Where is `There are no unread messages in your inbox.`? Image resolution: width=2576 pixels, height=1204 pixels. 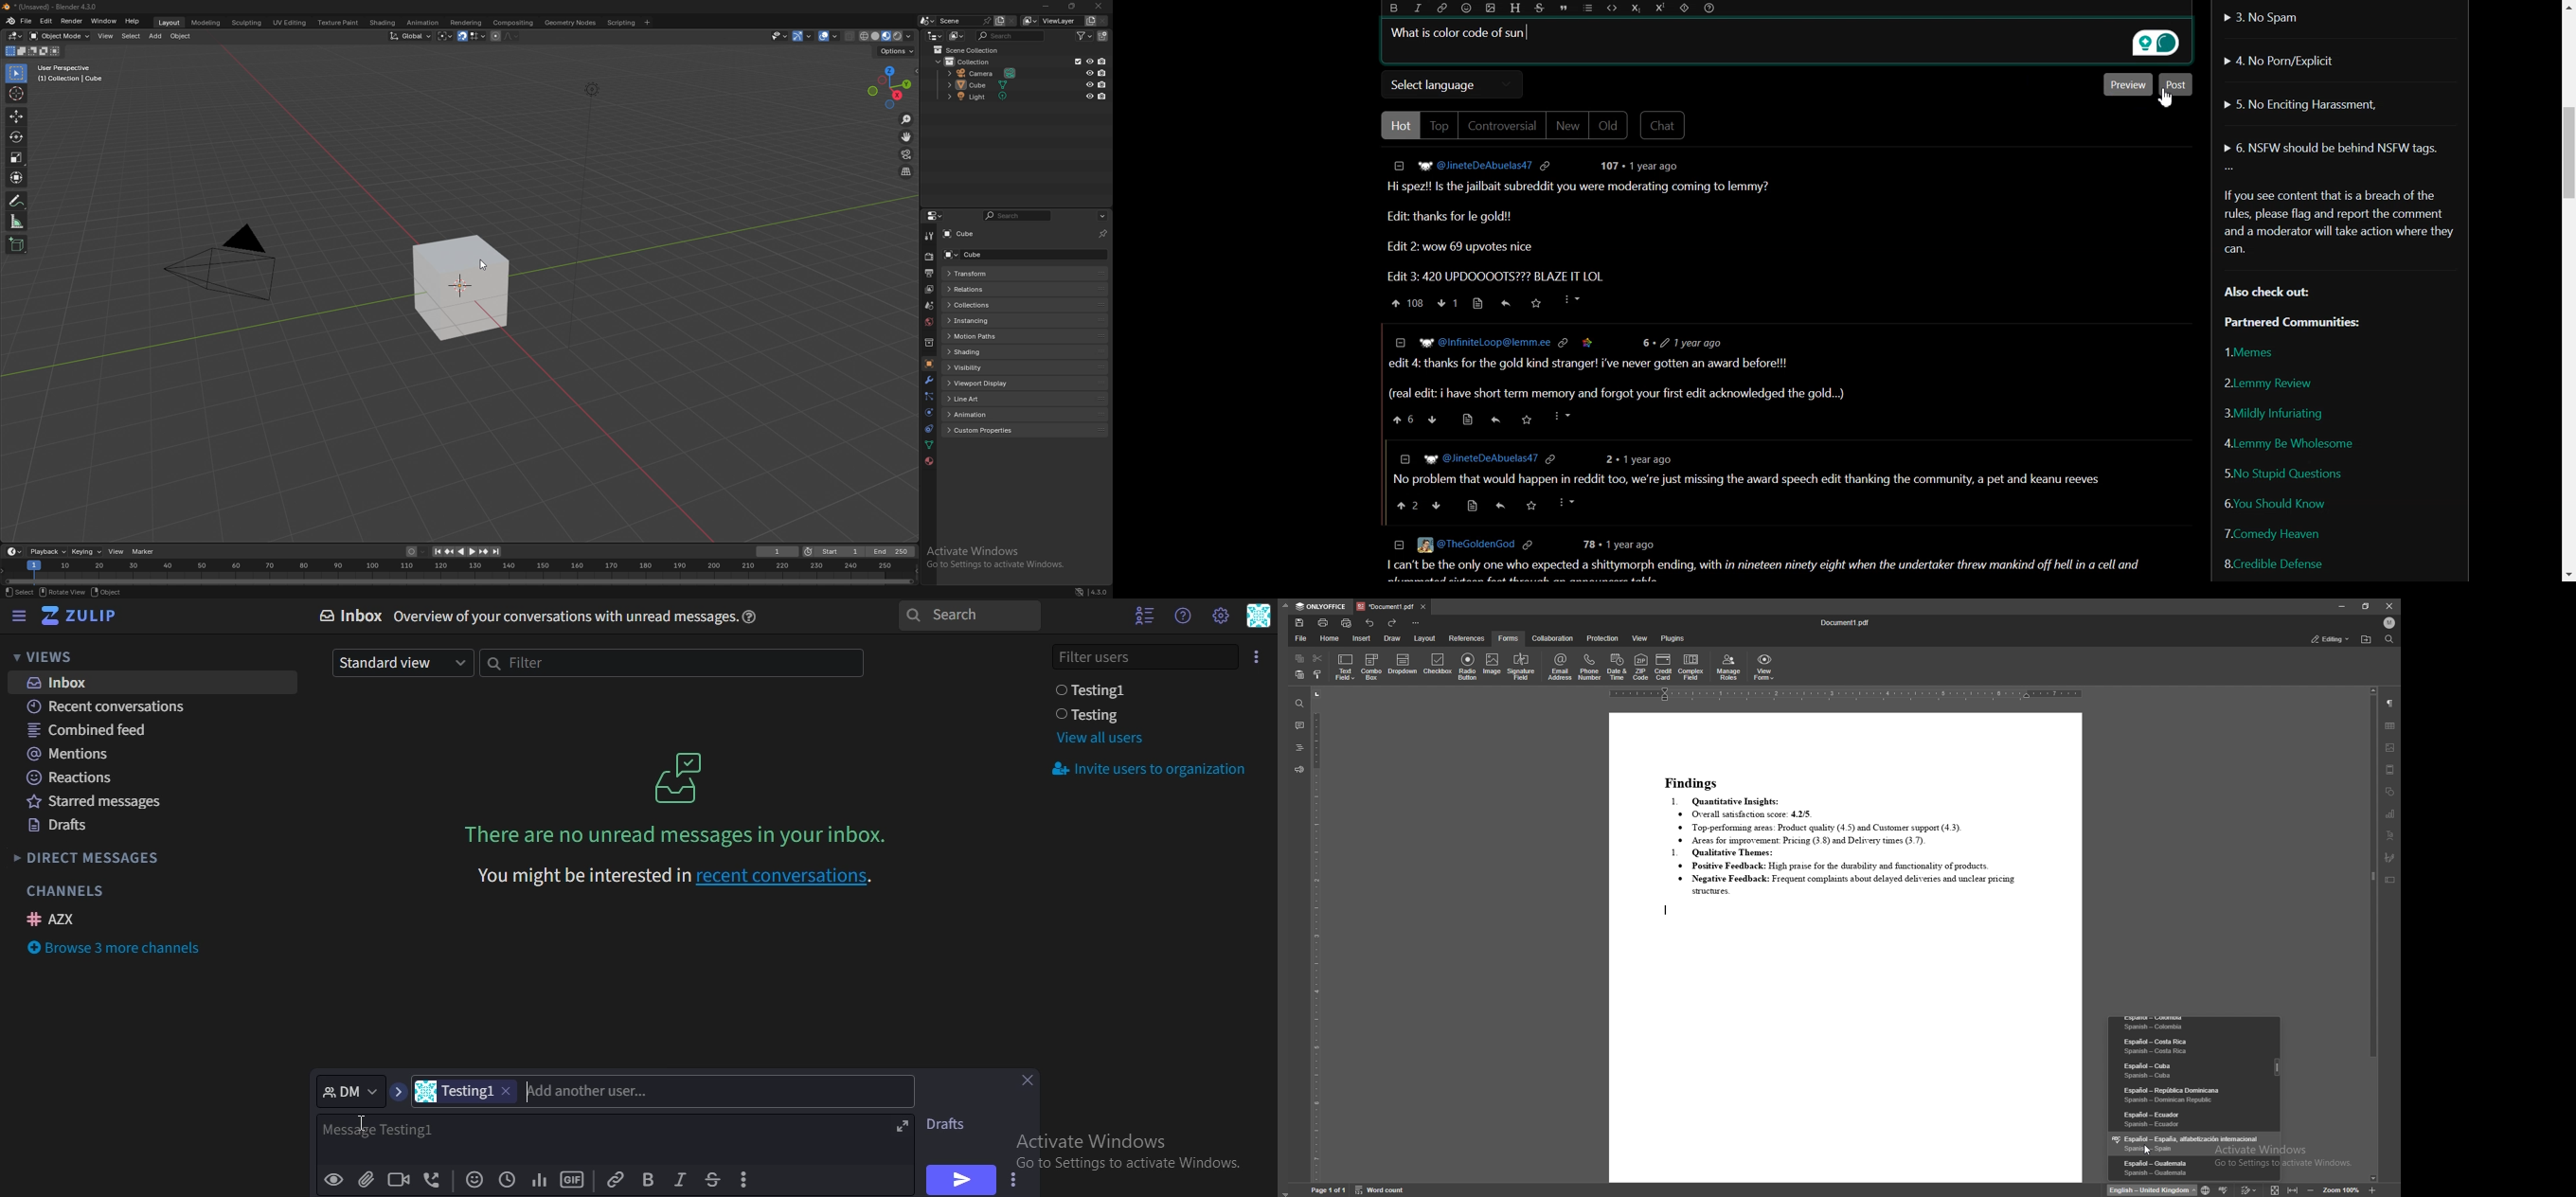
There are no unread messages in your inbox. is located at coordinates (680, 834).